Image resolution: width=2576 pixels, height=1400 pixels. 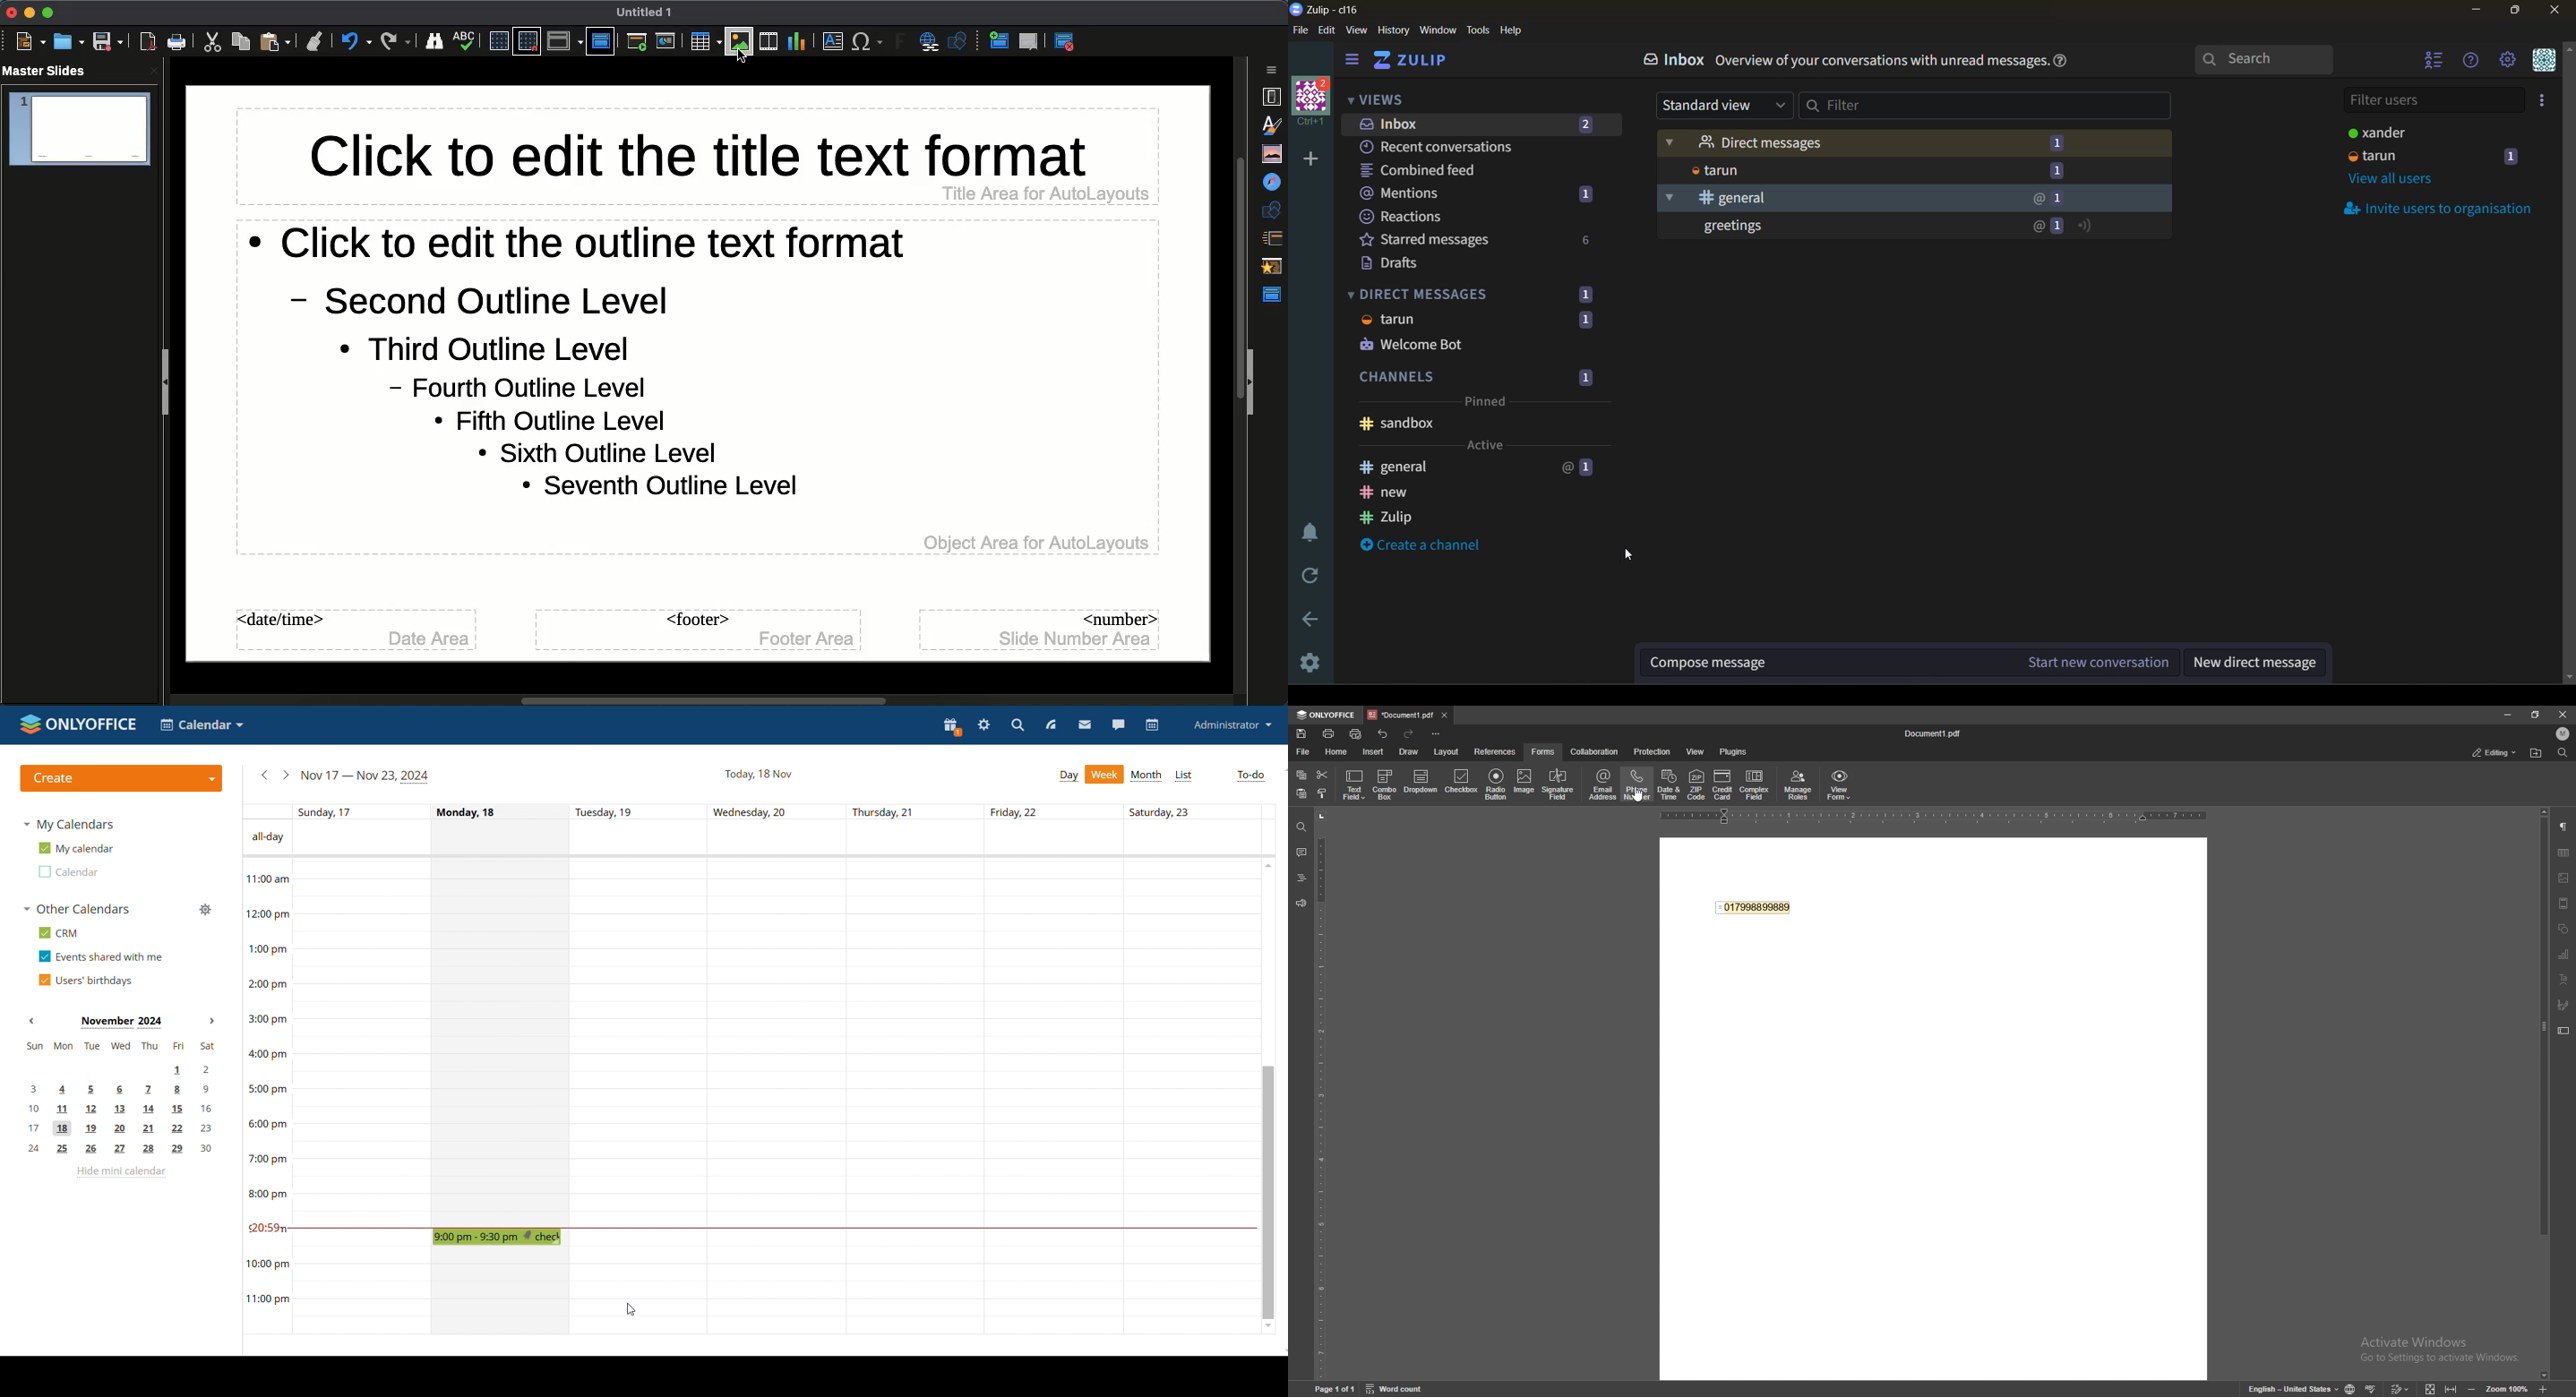 I want to click on mentions, so click(x=1481, y=195).